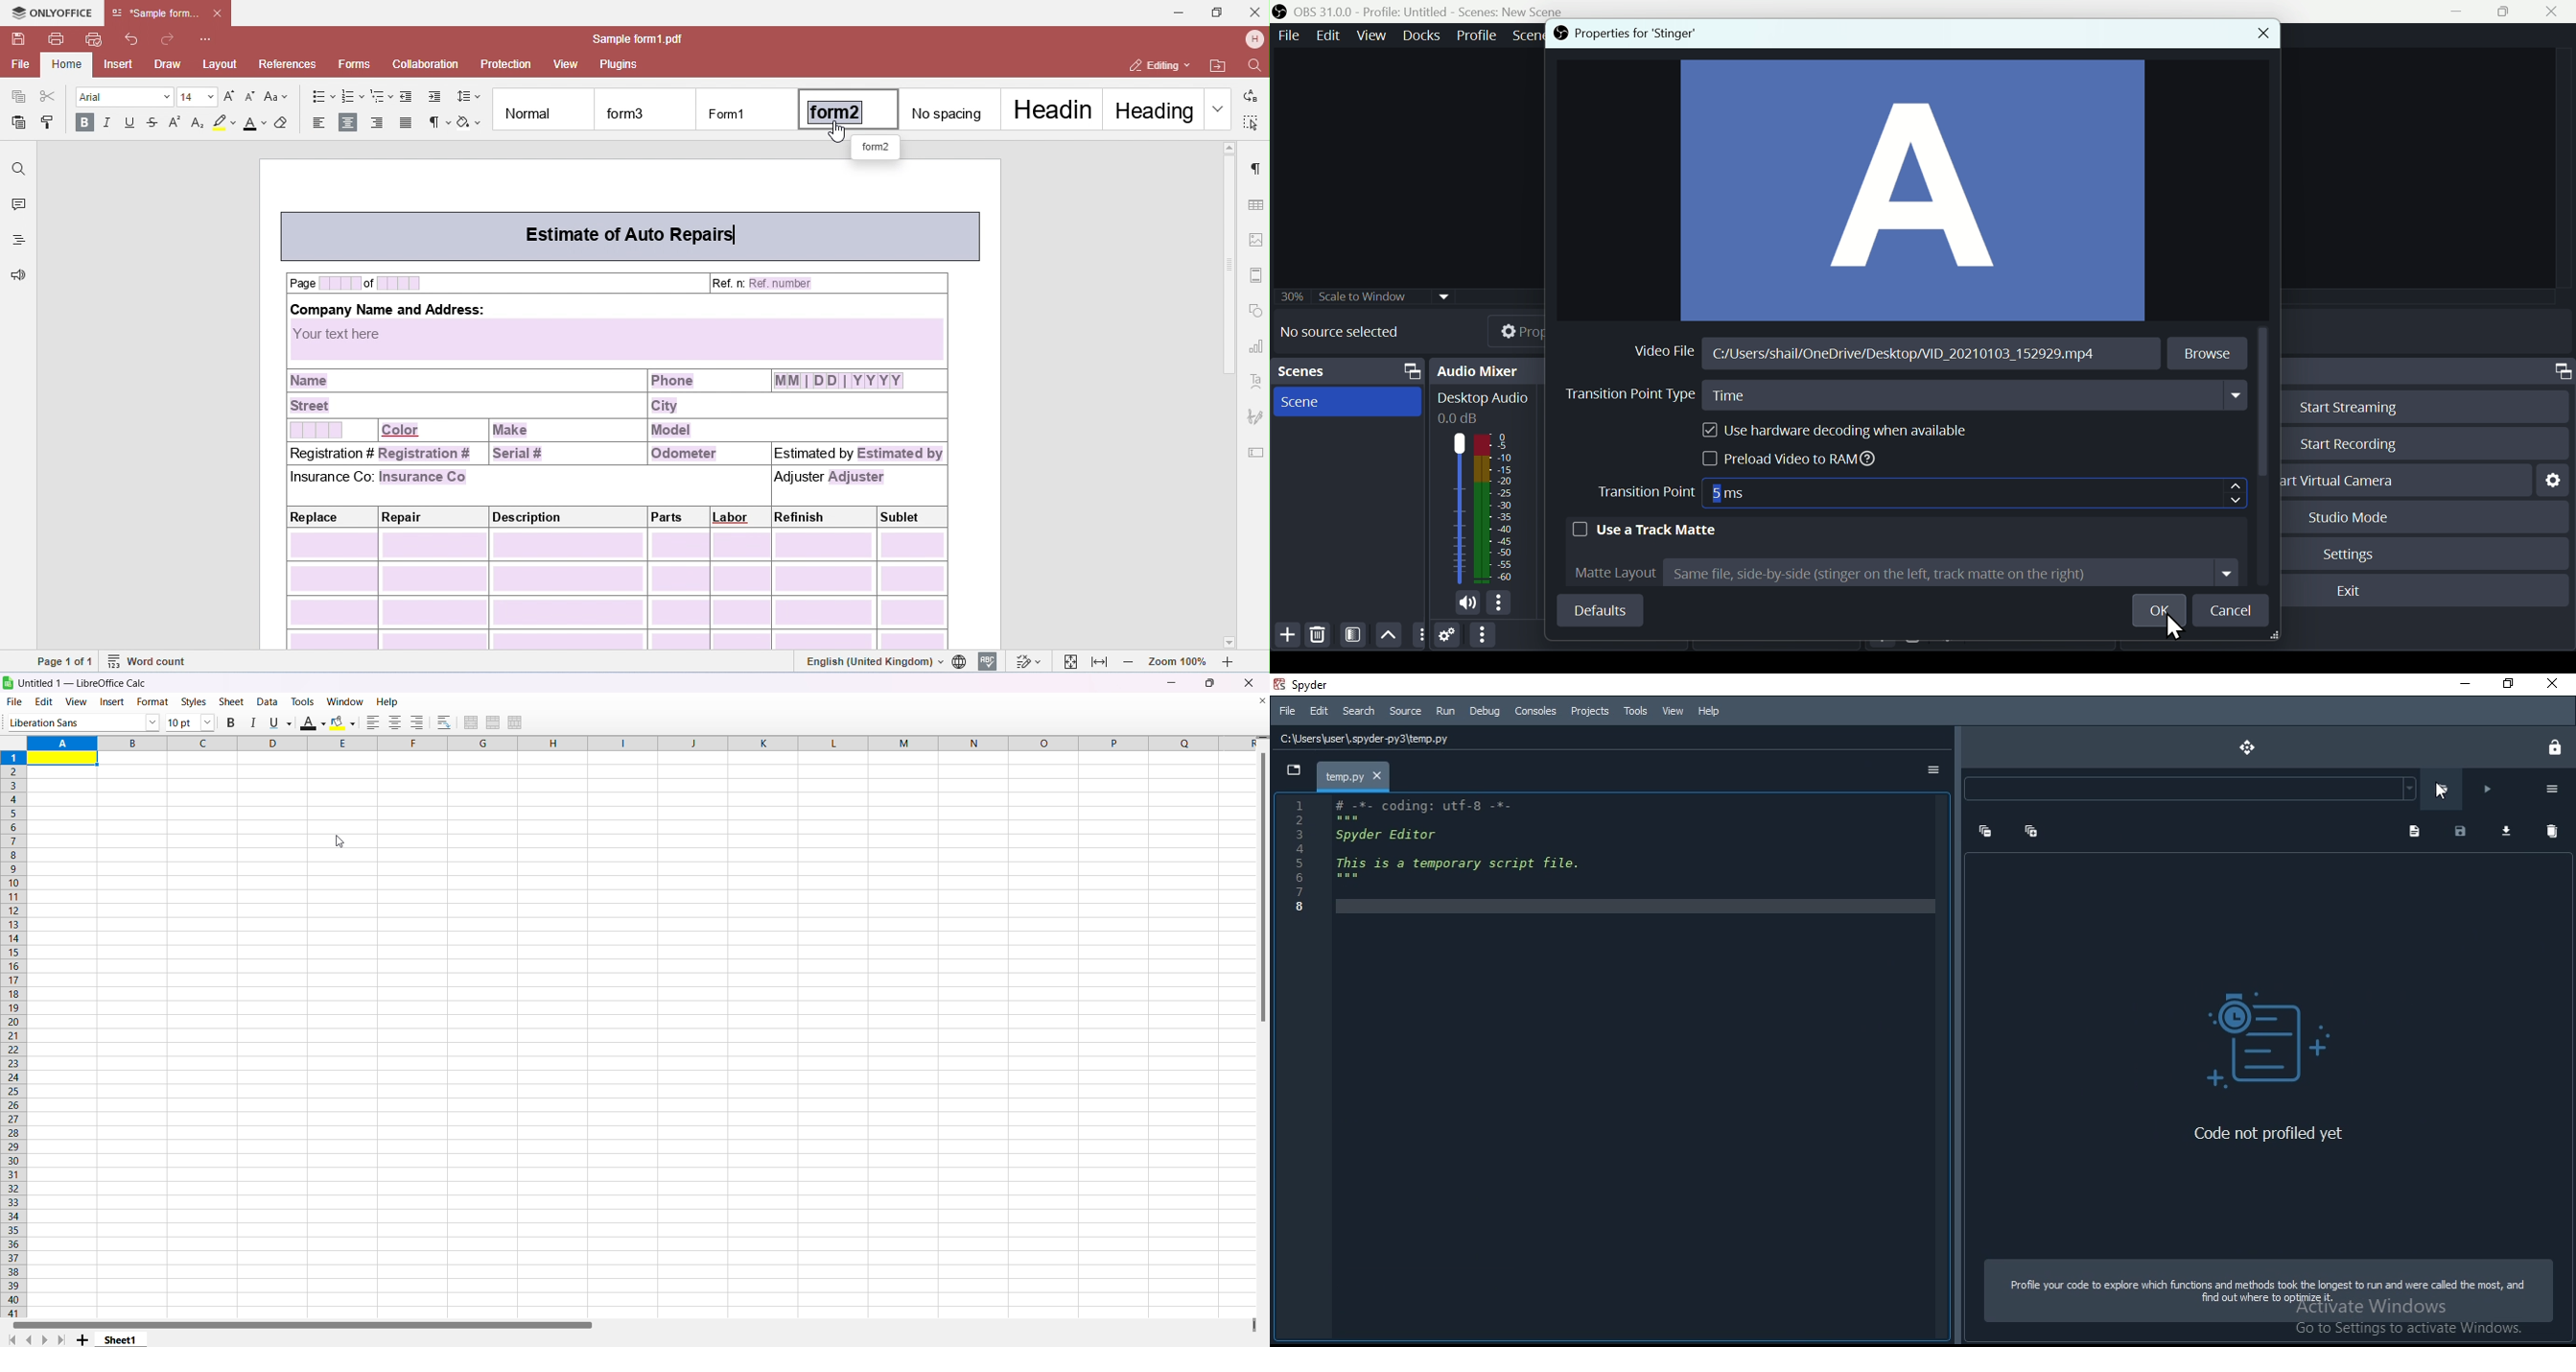 This screenshot has width=2576, height=1372. Describe the element at coordinates (1481, 407) in the screenshot. I see `Desktop Audio` at that location.